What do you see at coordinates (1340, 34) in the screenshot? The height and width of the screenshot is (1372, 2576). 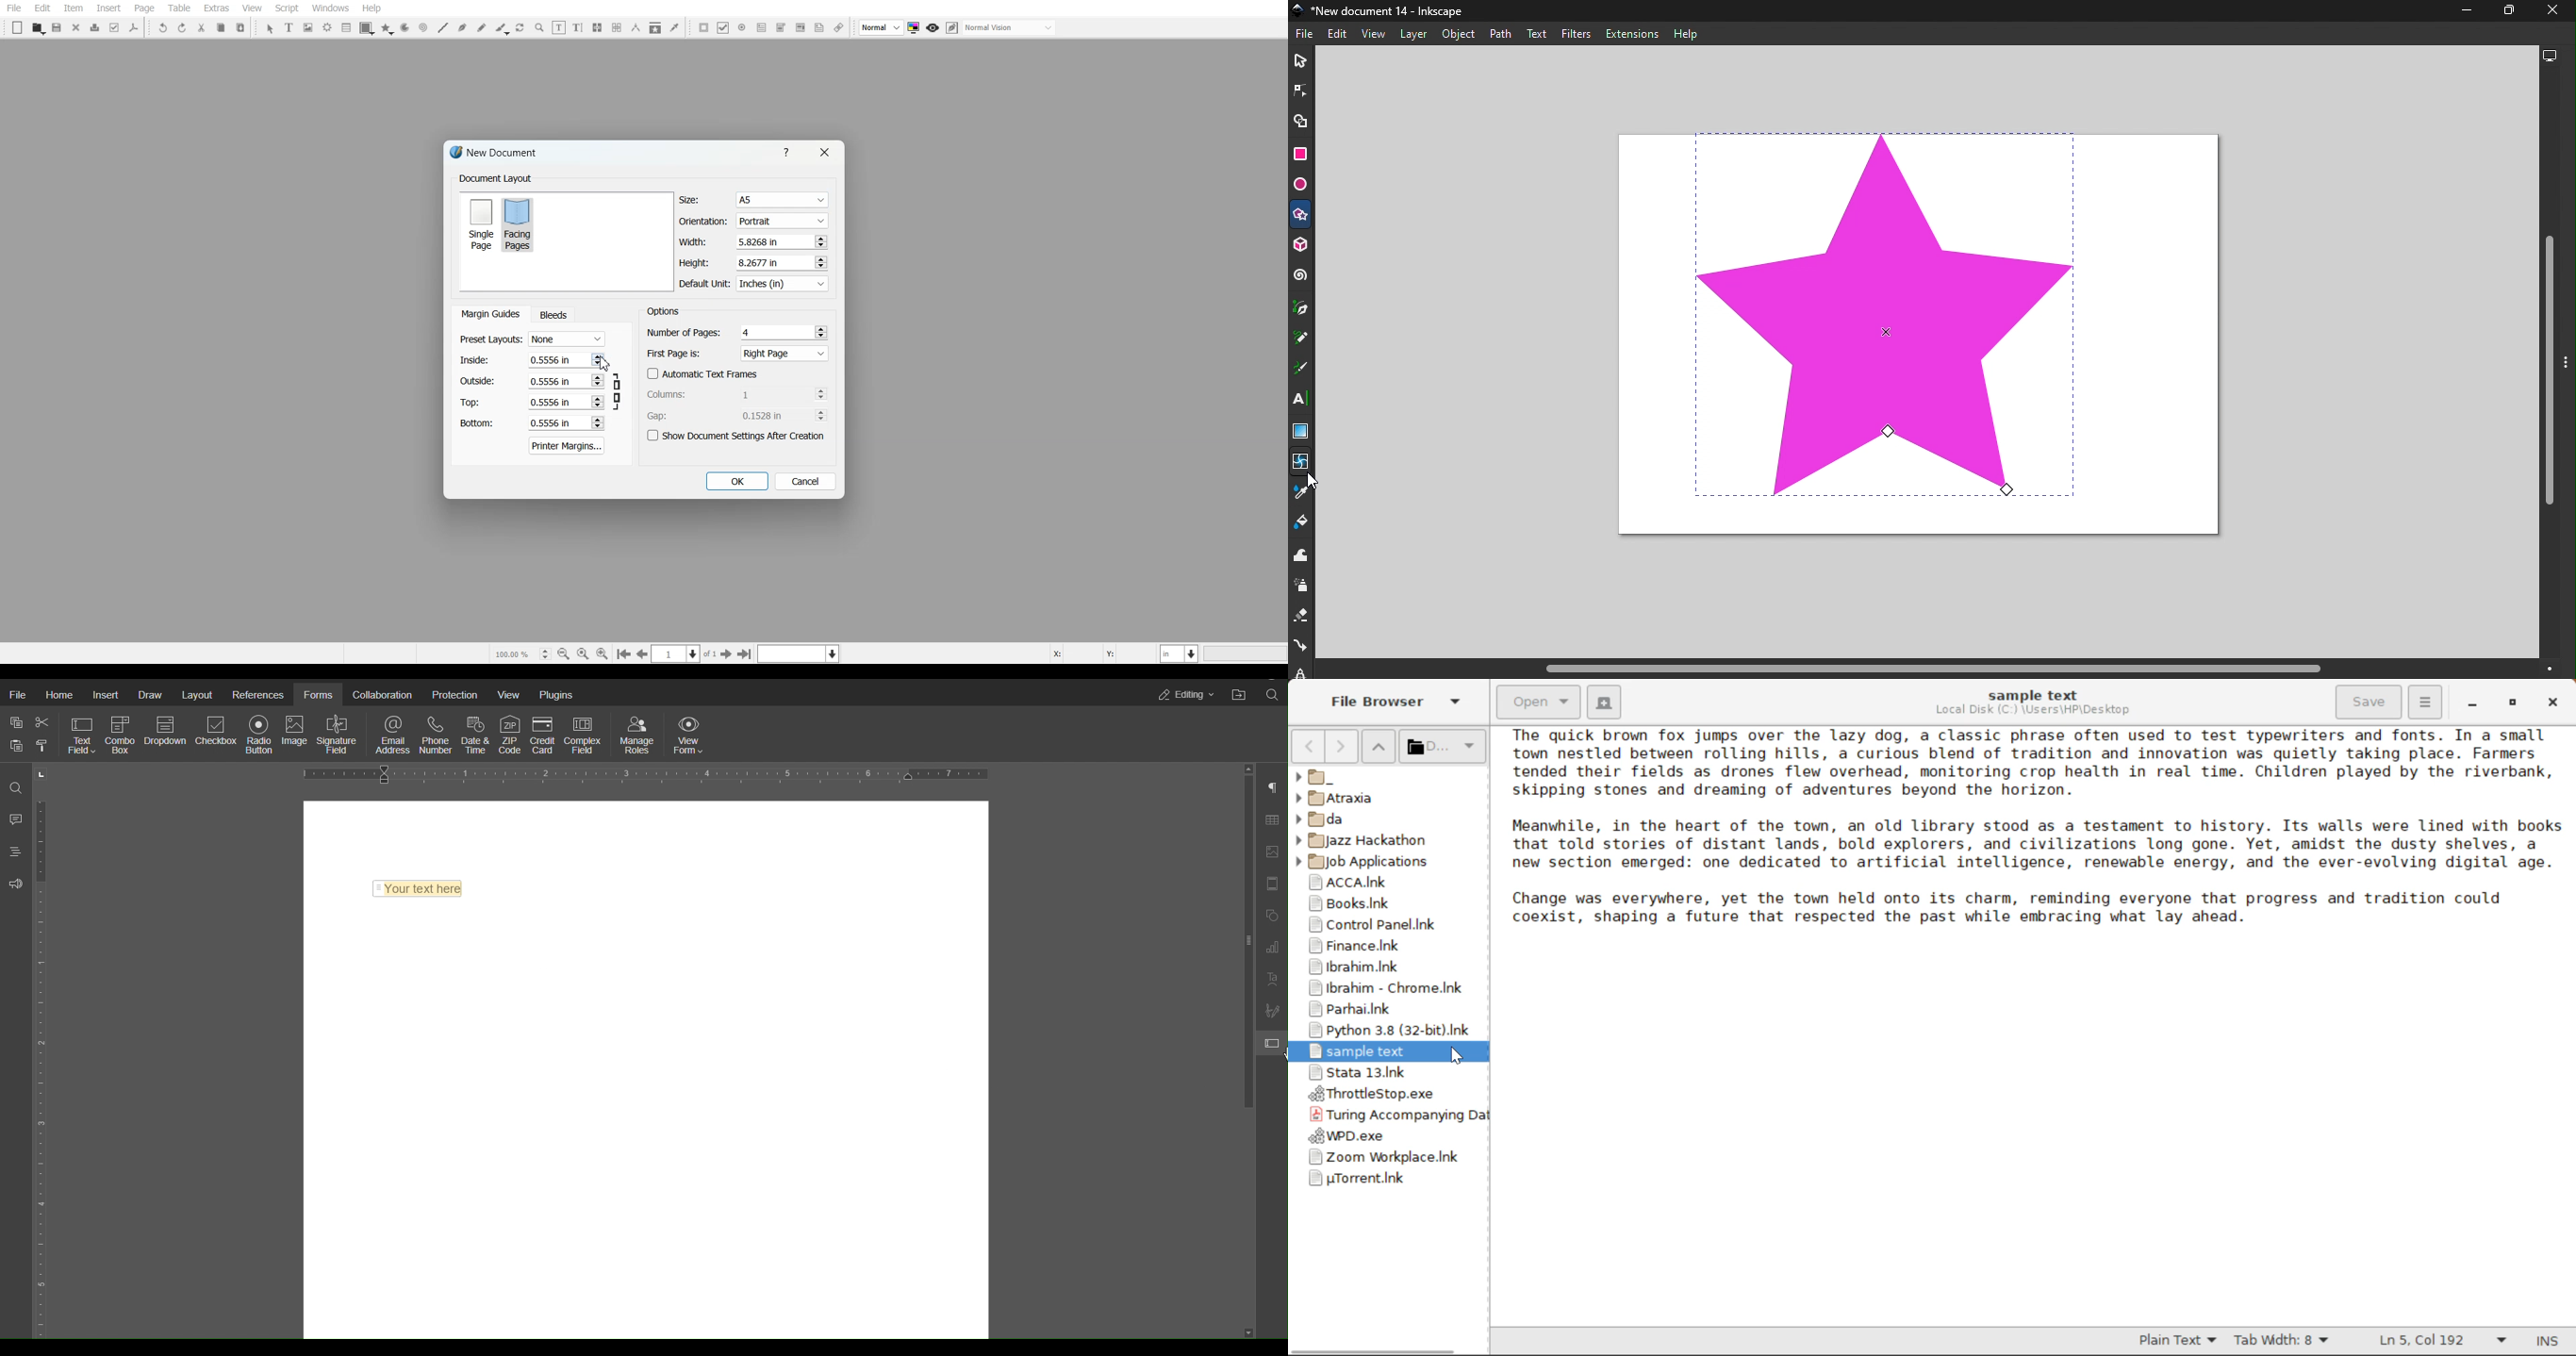 I see `Edit` at bounding box center [1340, 34].